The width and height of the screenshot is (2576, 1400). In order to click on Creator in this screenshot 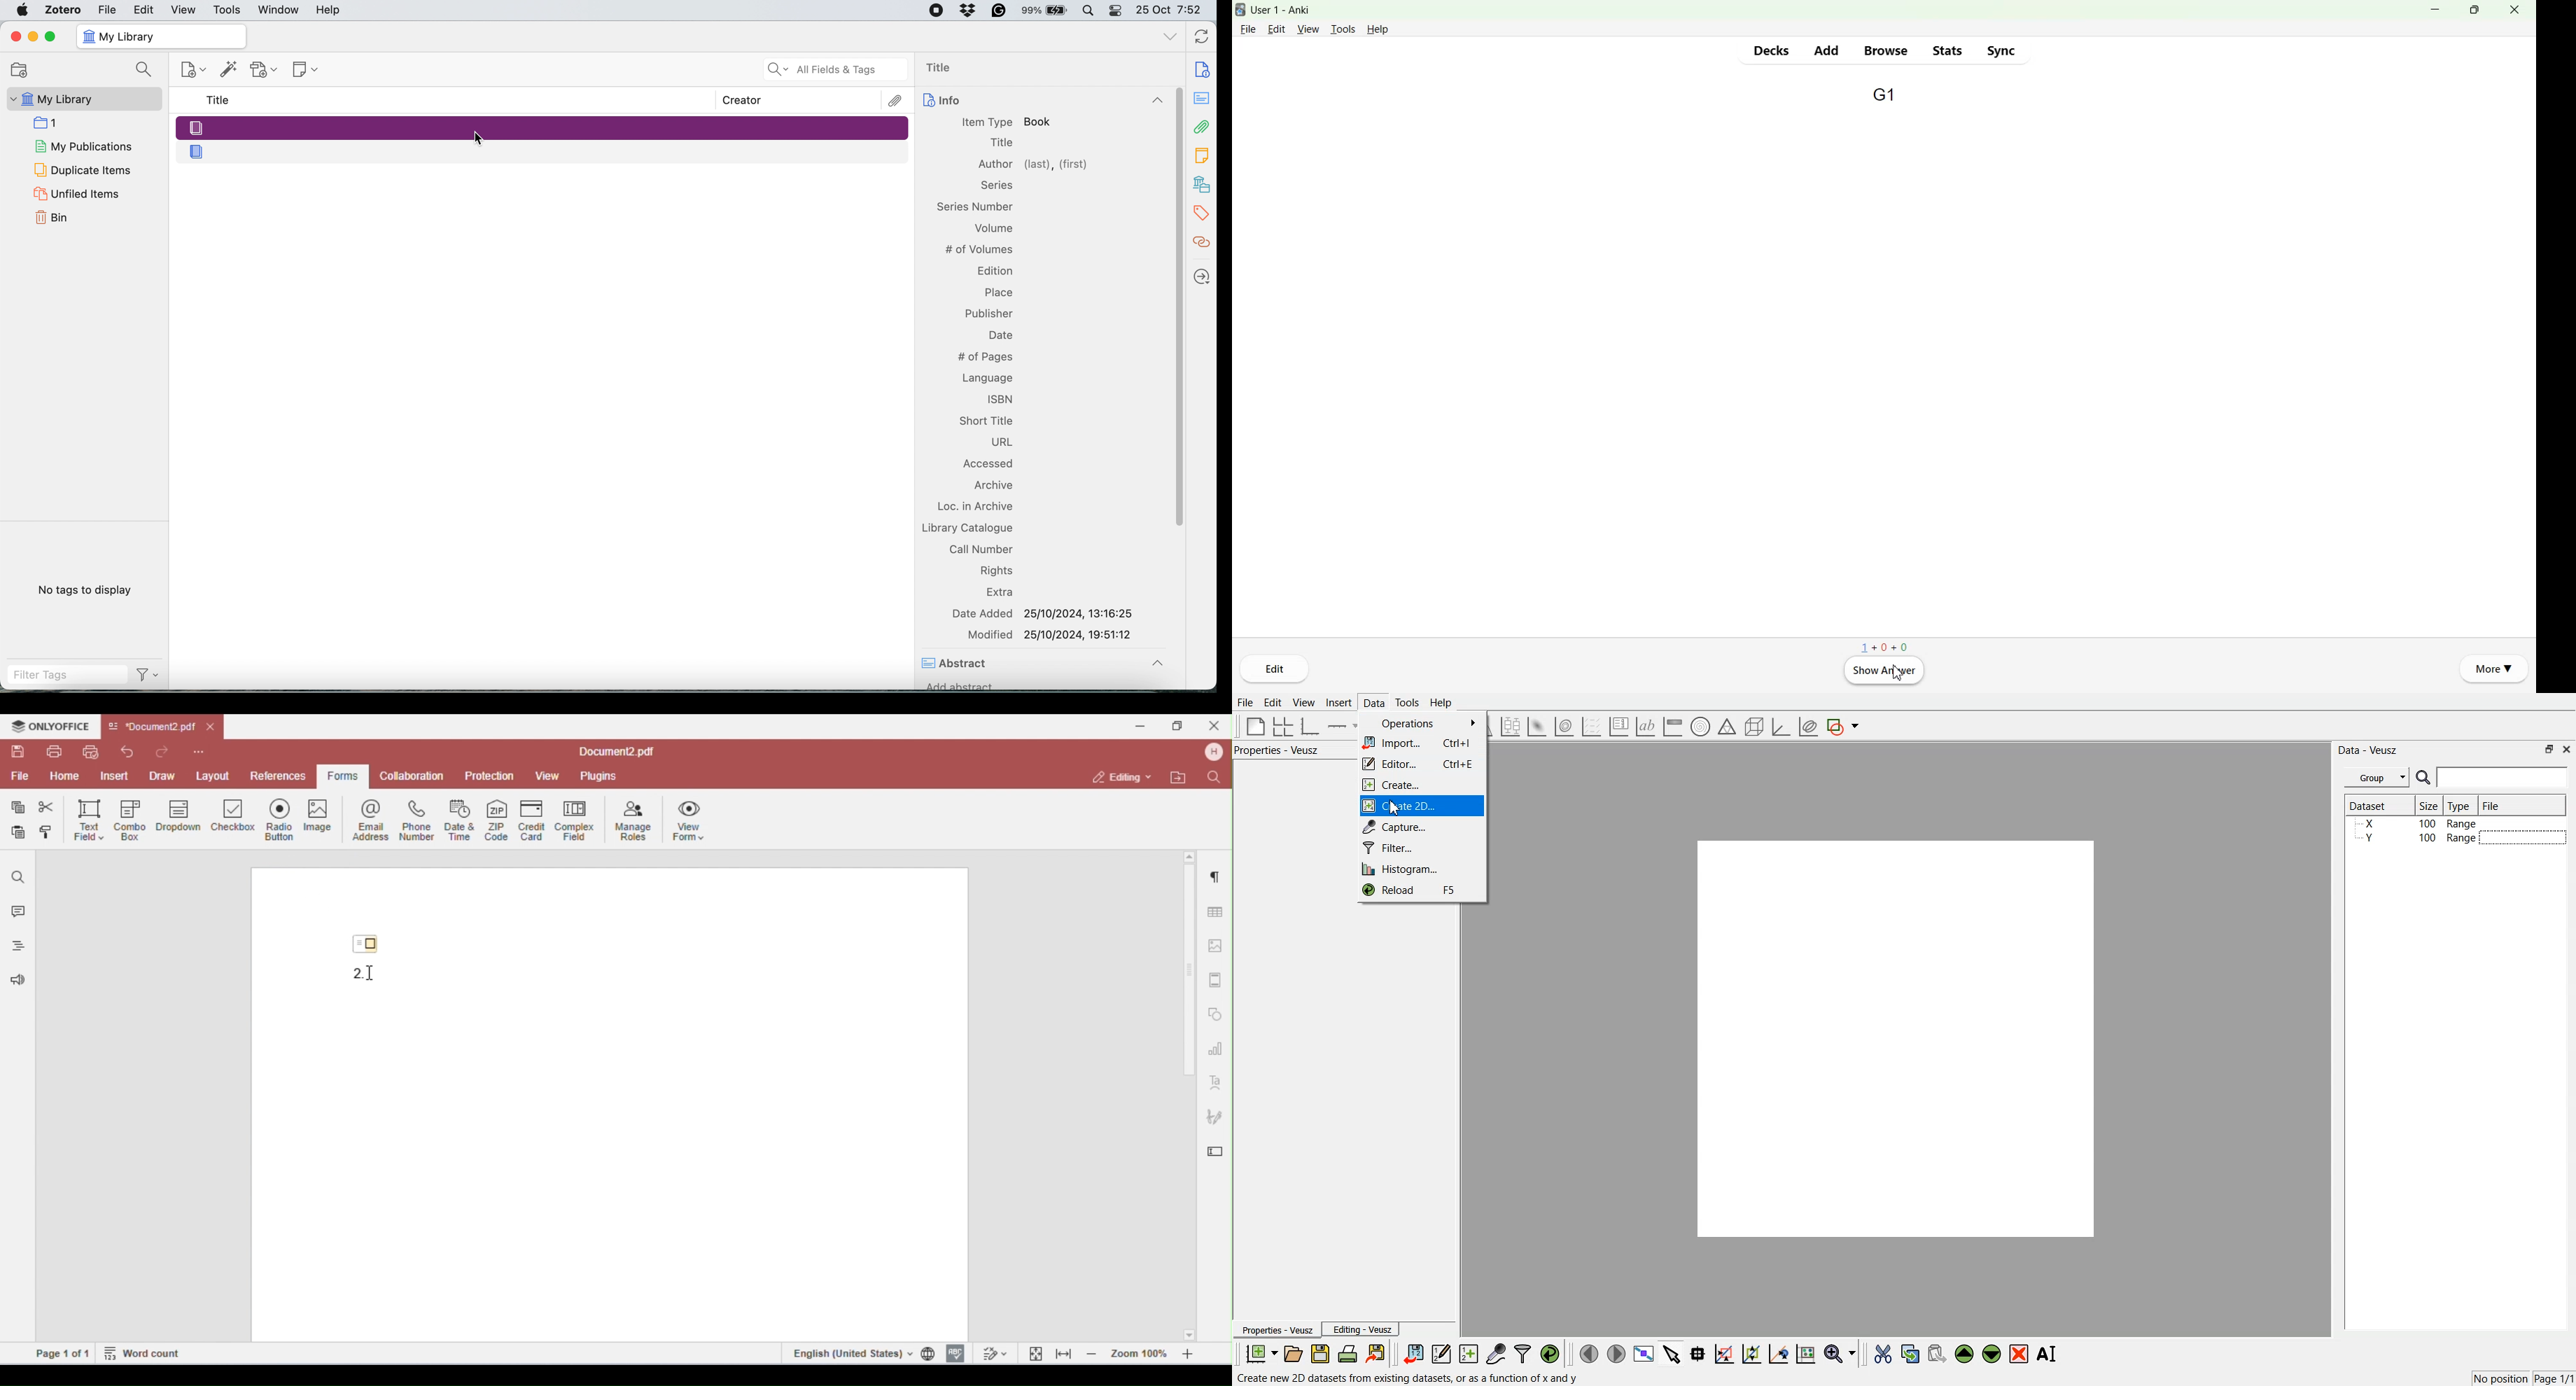, I will do `click(742, 100)`.